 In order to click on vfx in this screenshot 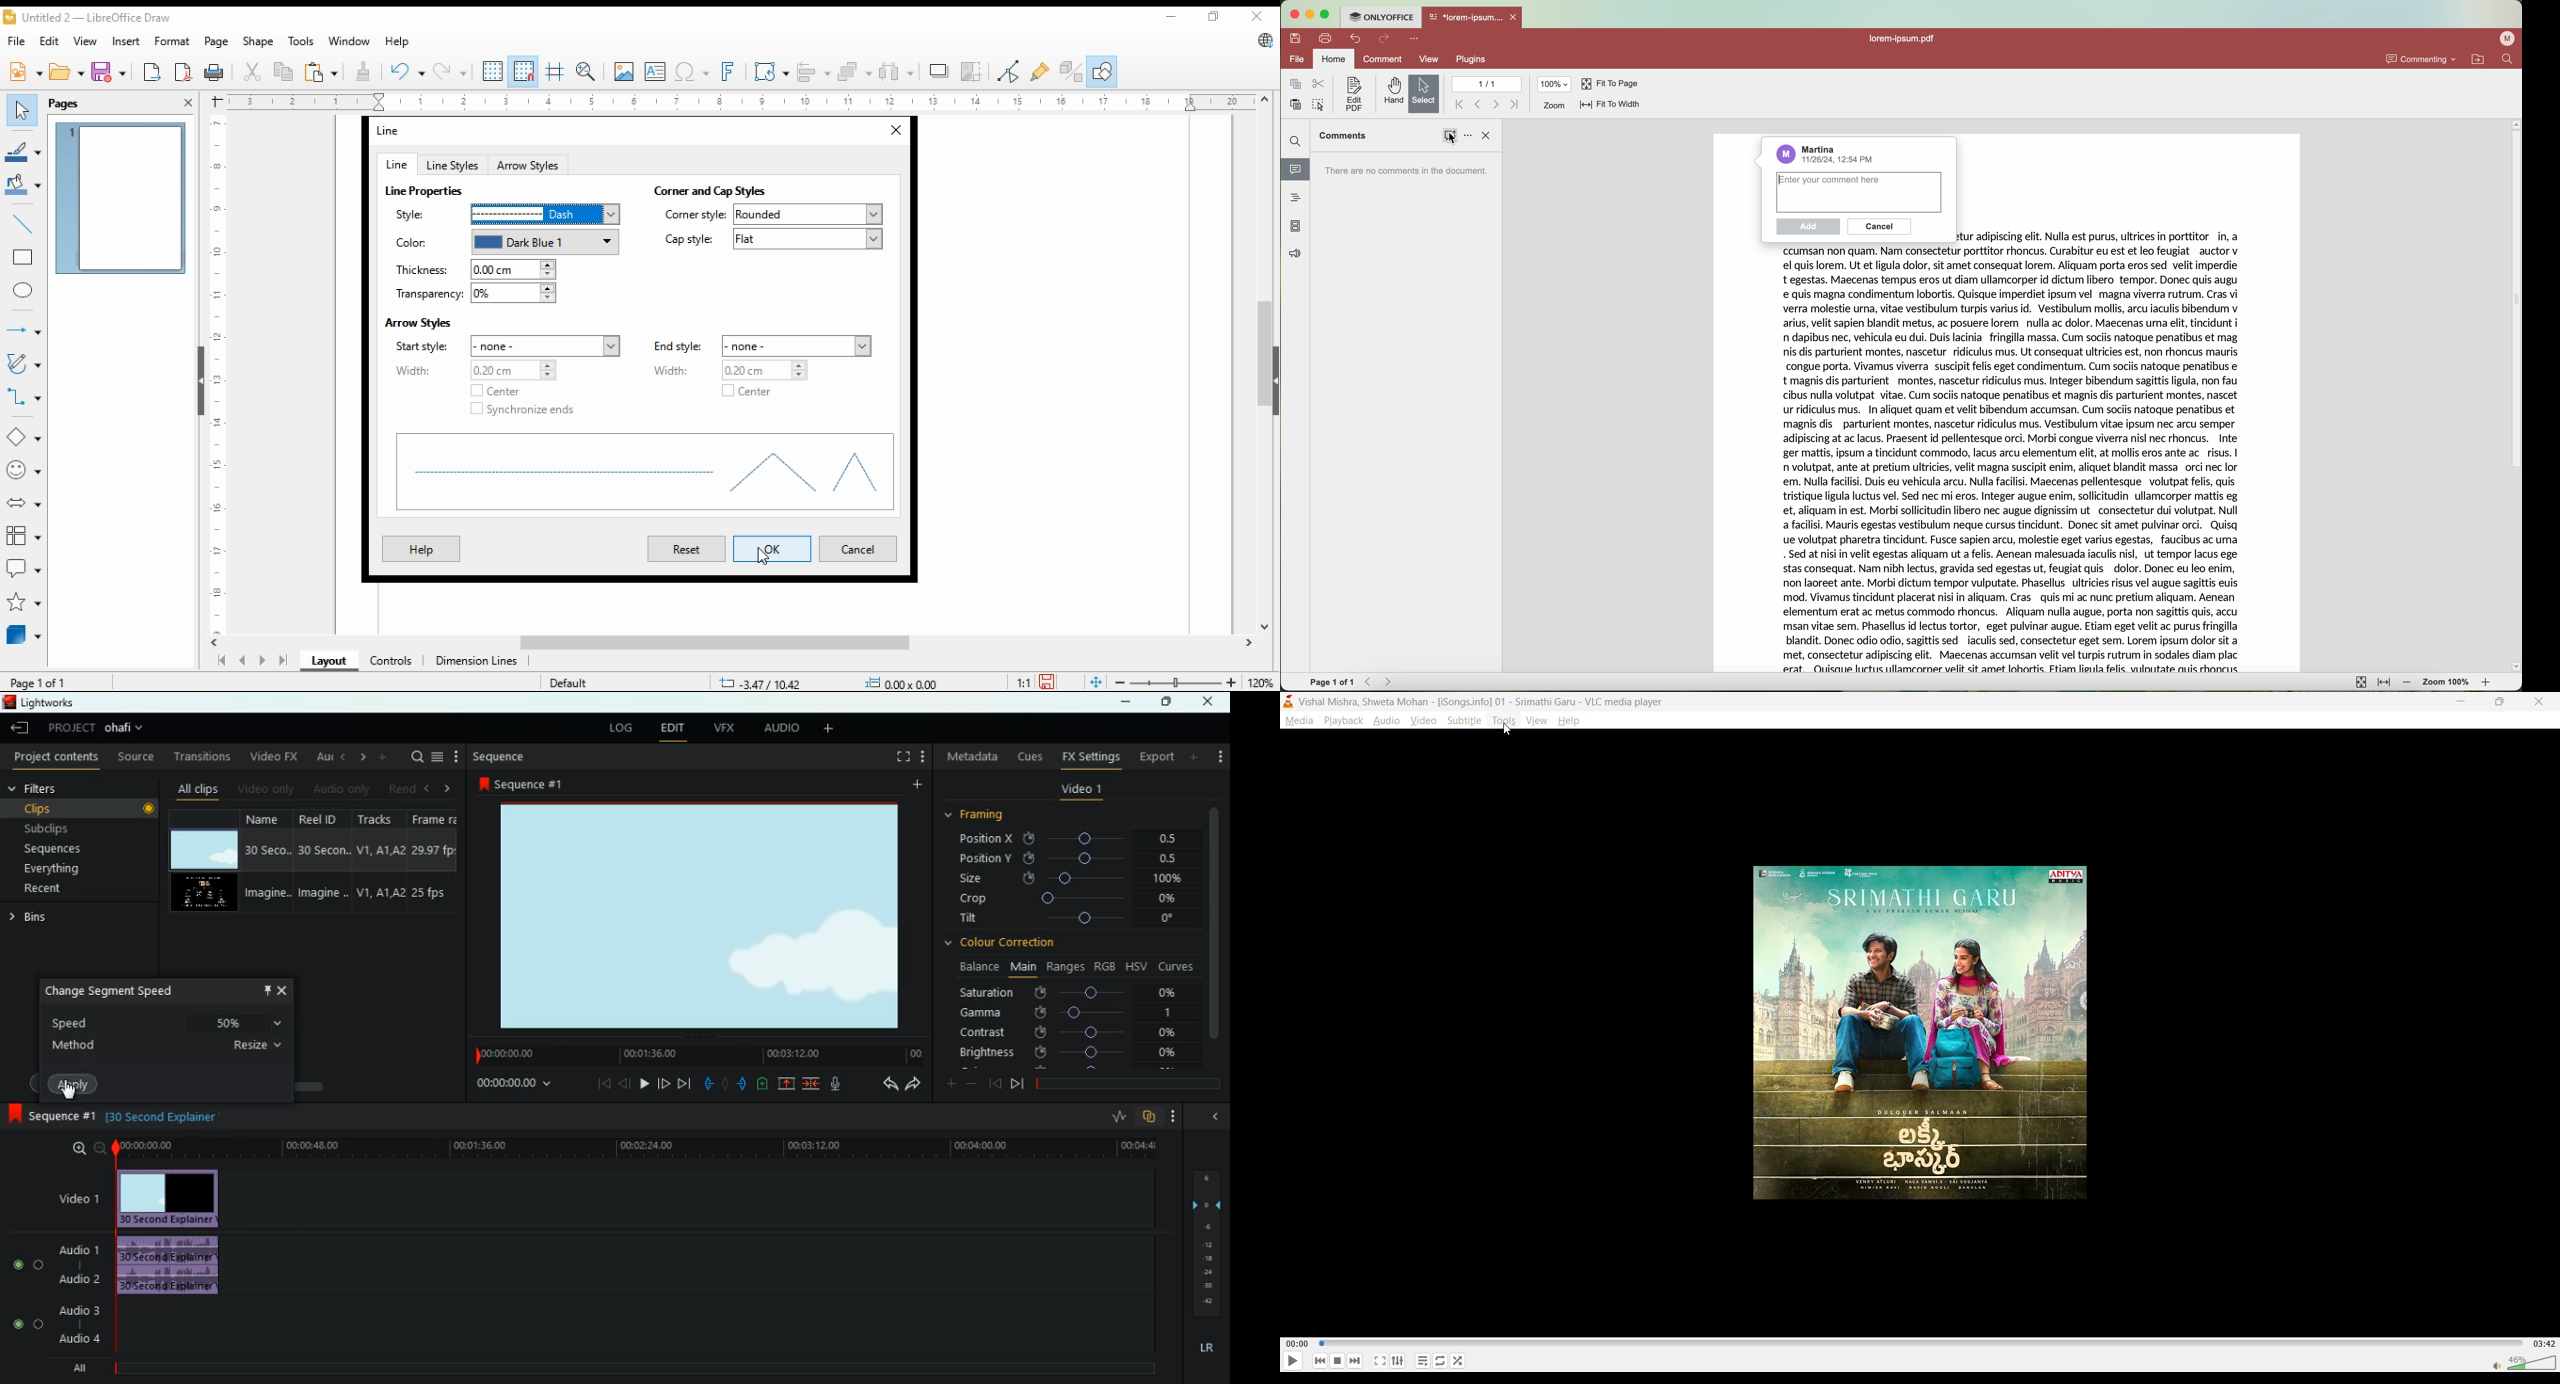, I will do `click(722, 728)`.